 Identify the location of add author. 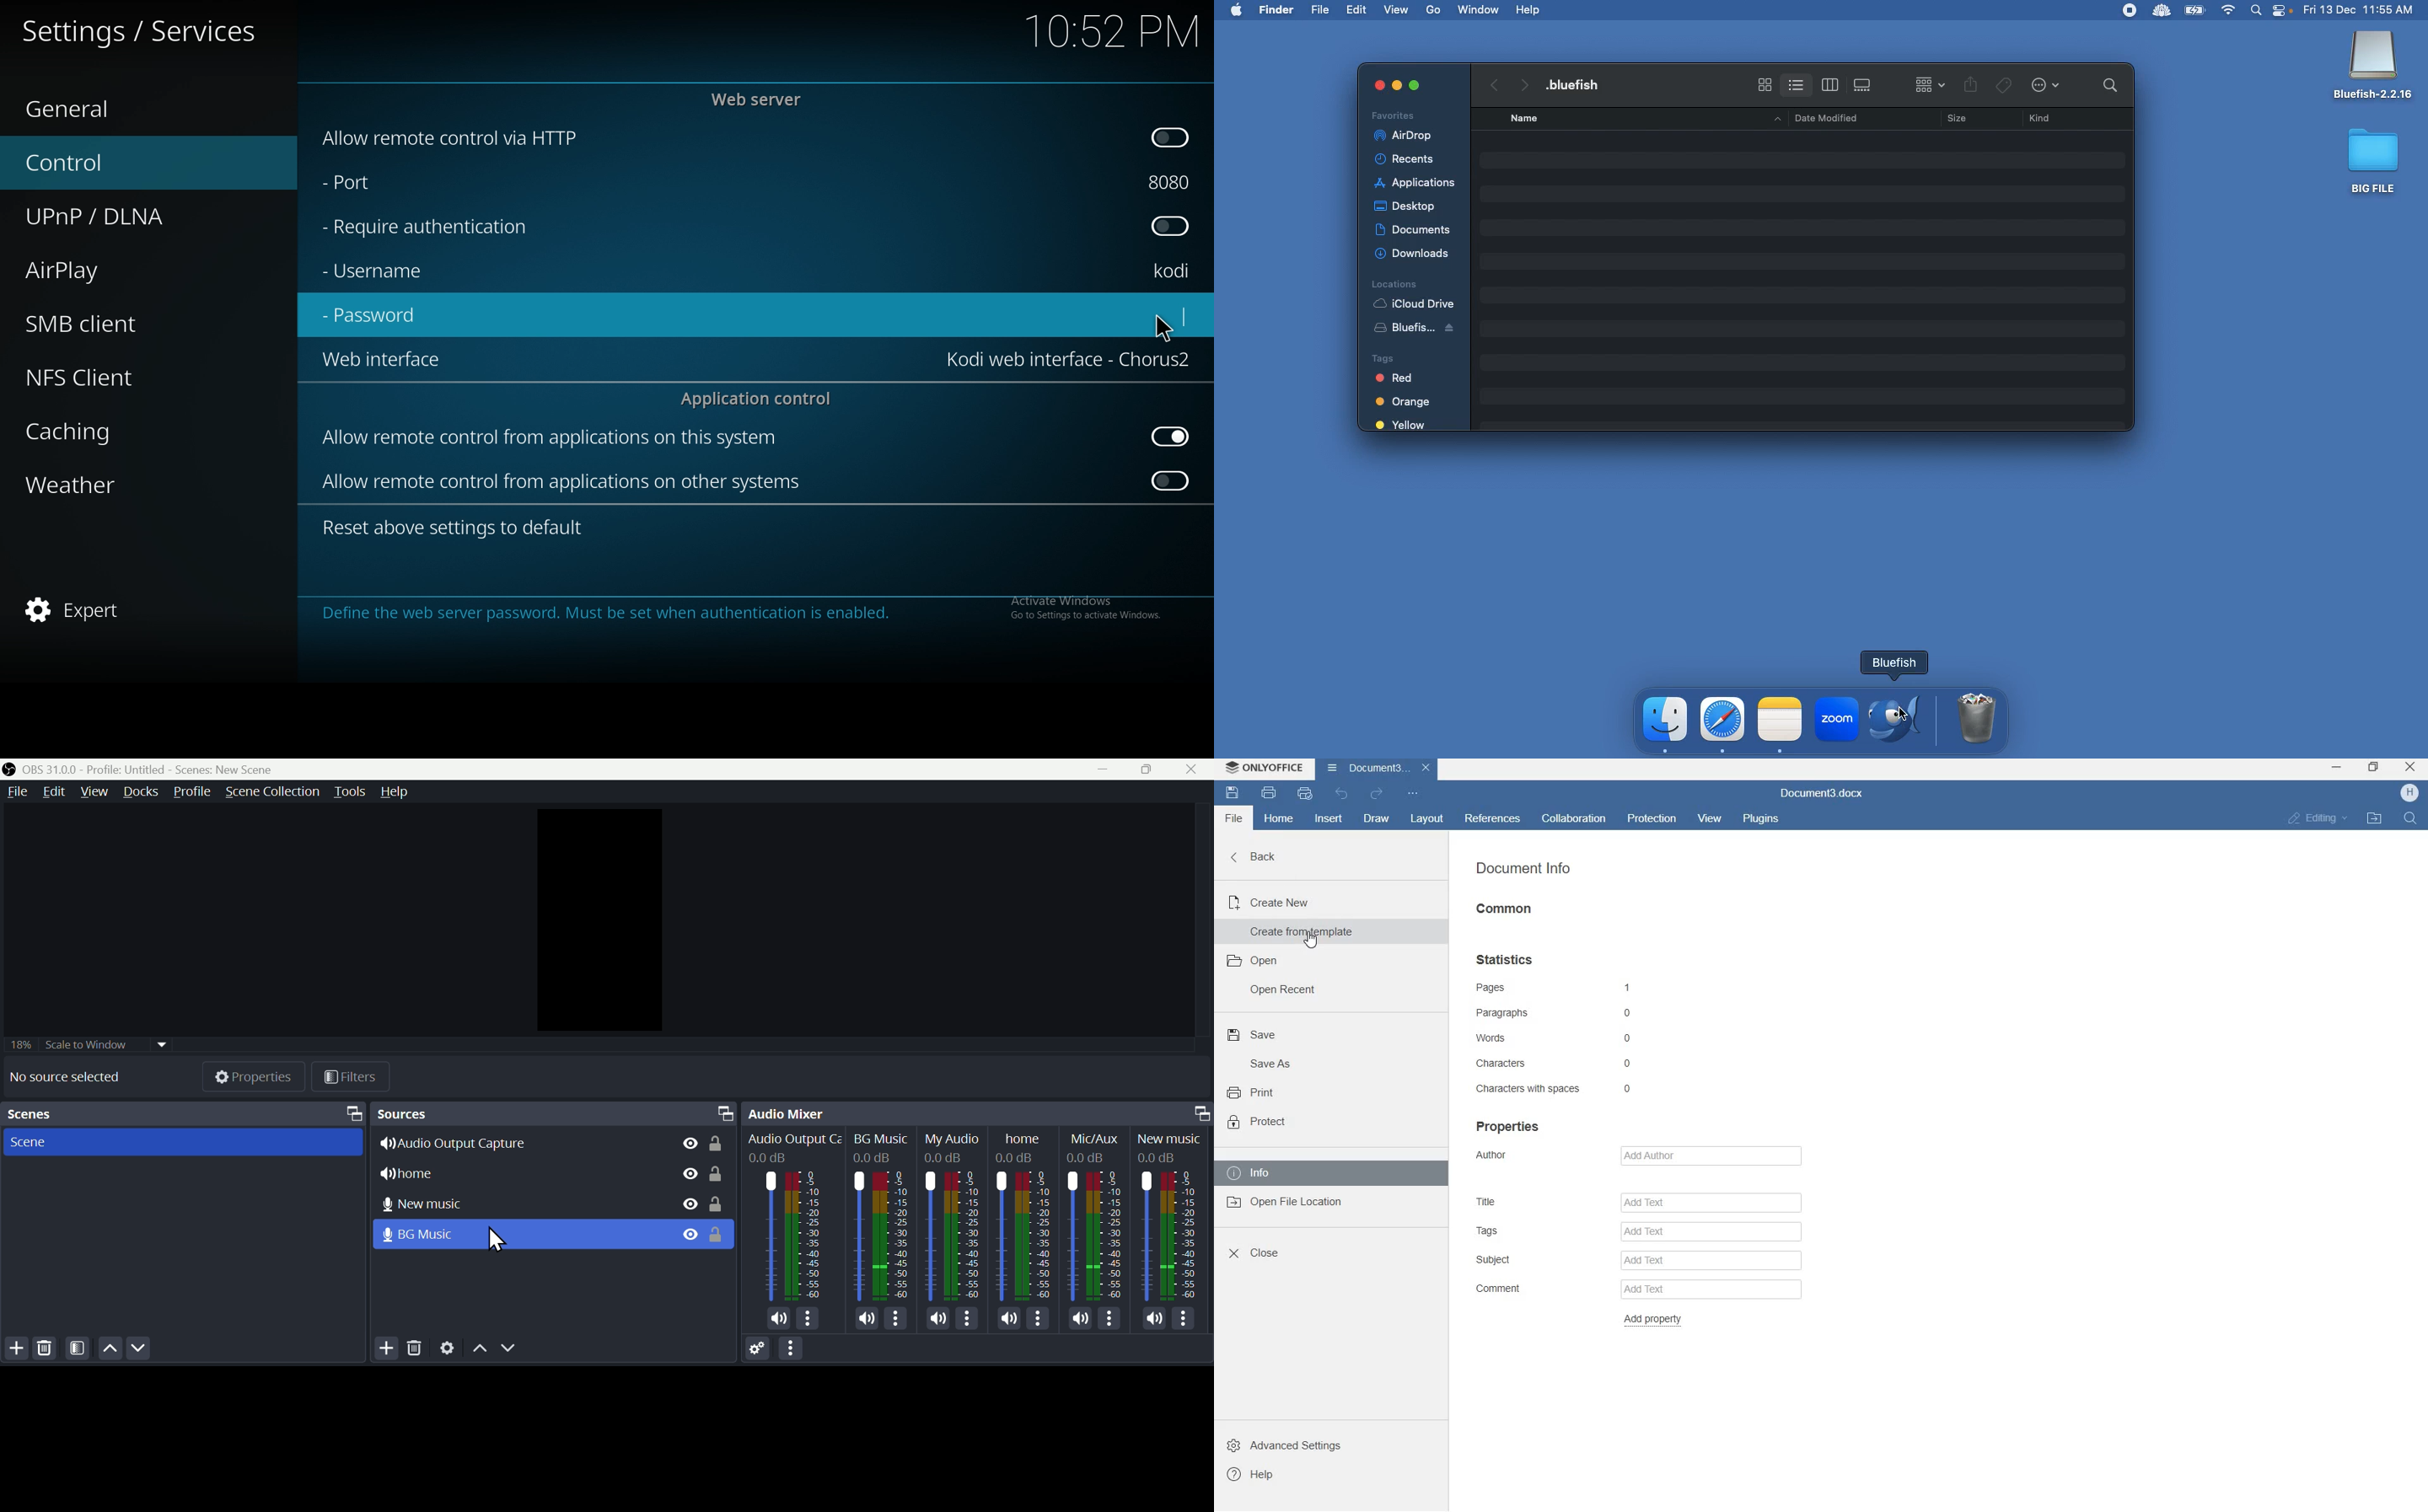
(1709, 1155).